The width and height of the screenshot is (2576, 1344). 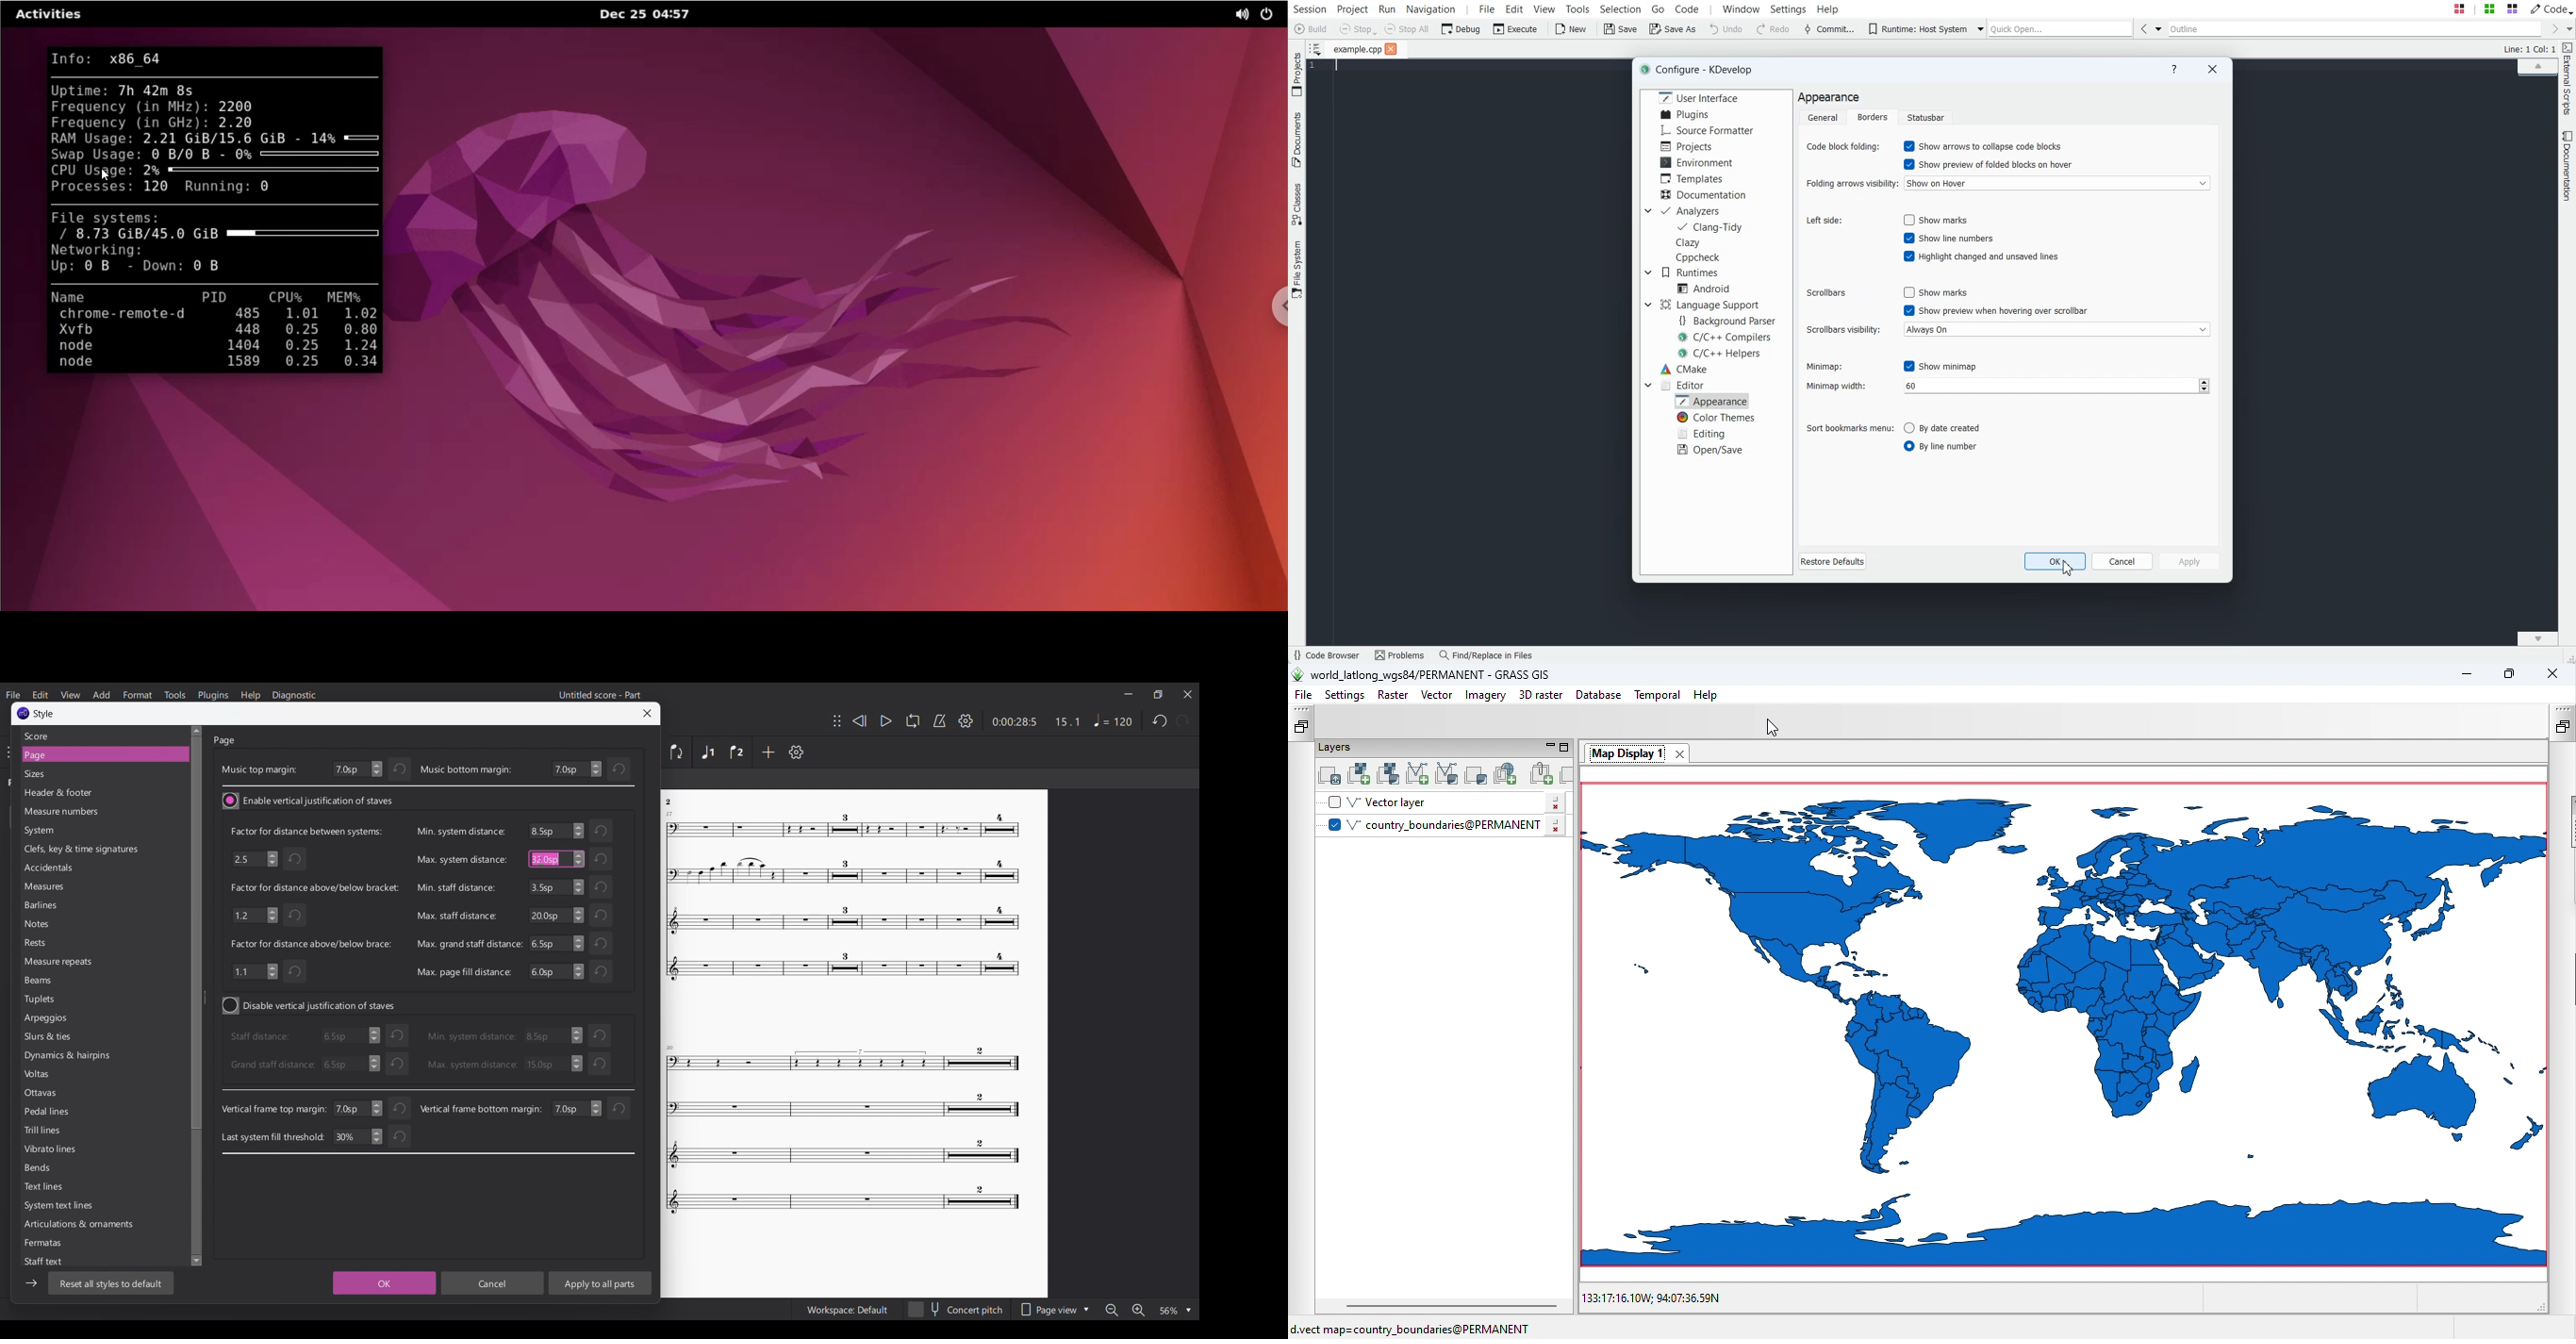 What do you see at coordinates (382, 1283) in the screenshot?
I see `OK` at bounding box center [382, 1283].